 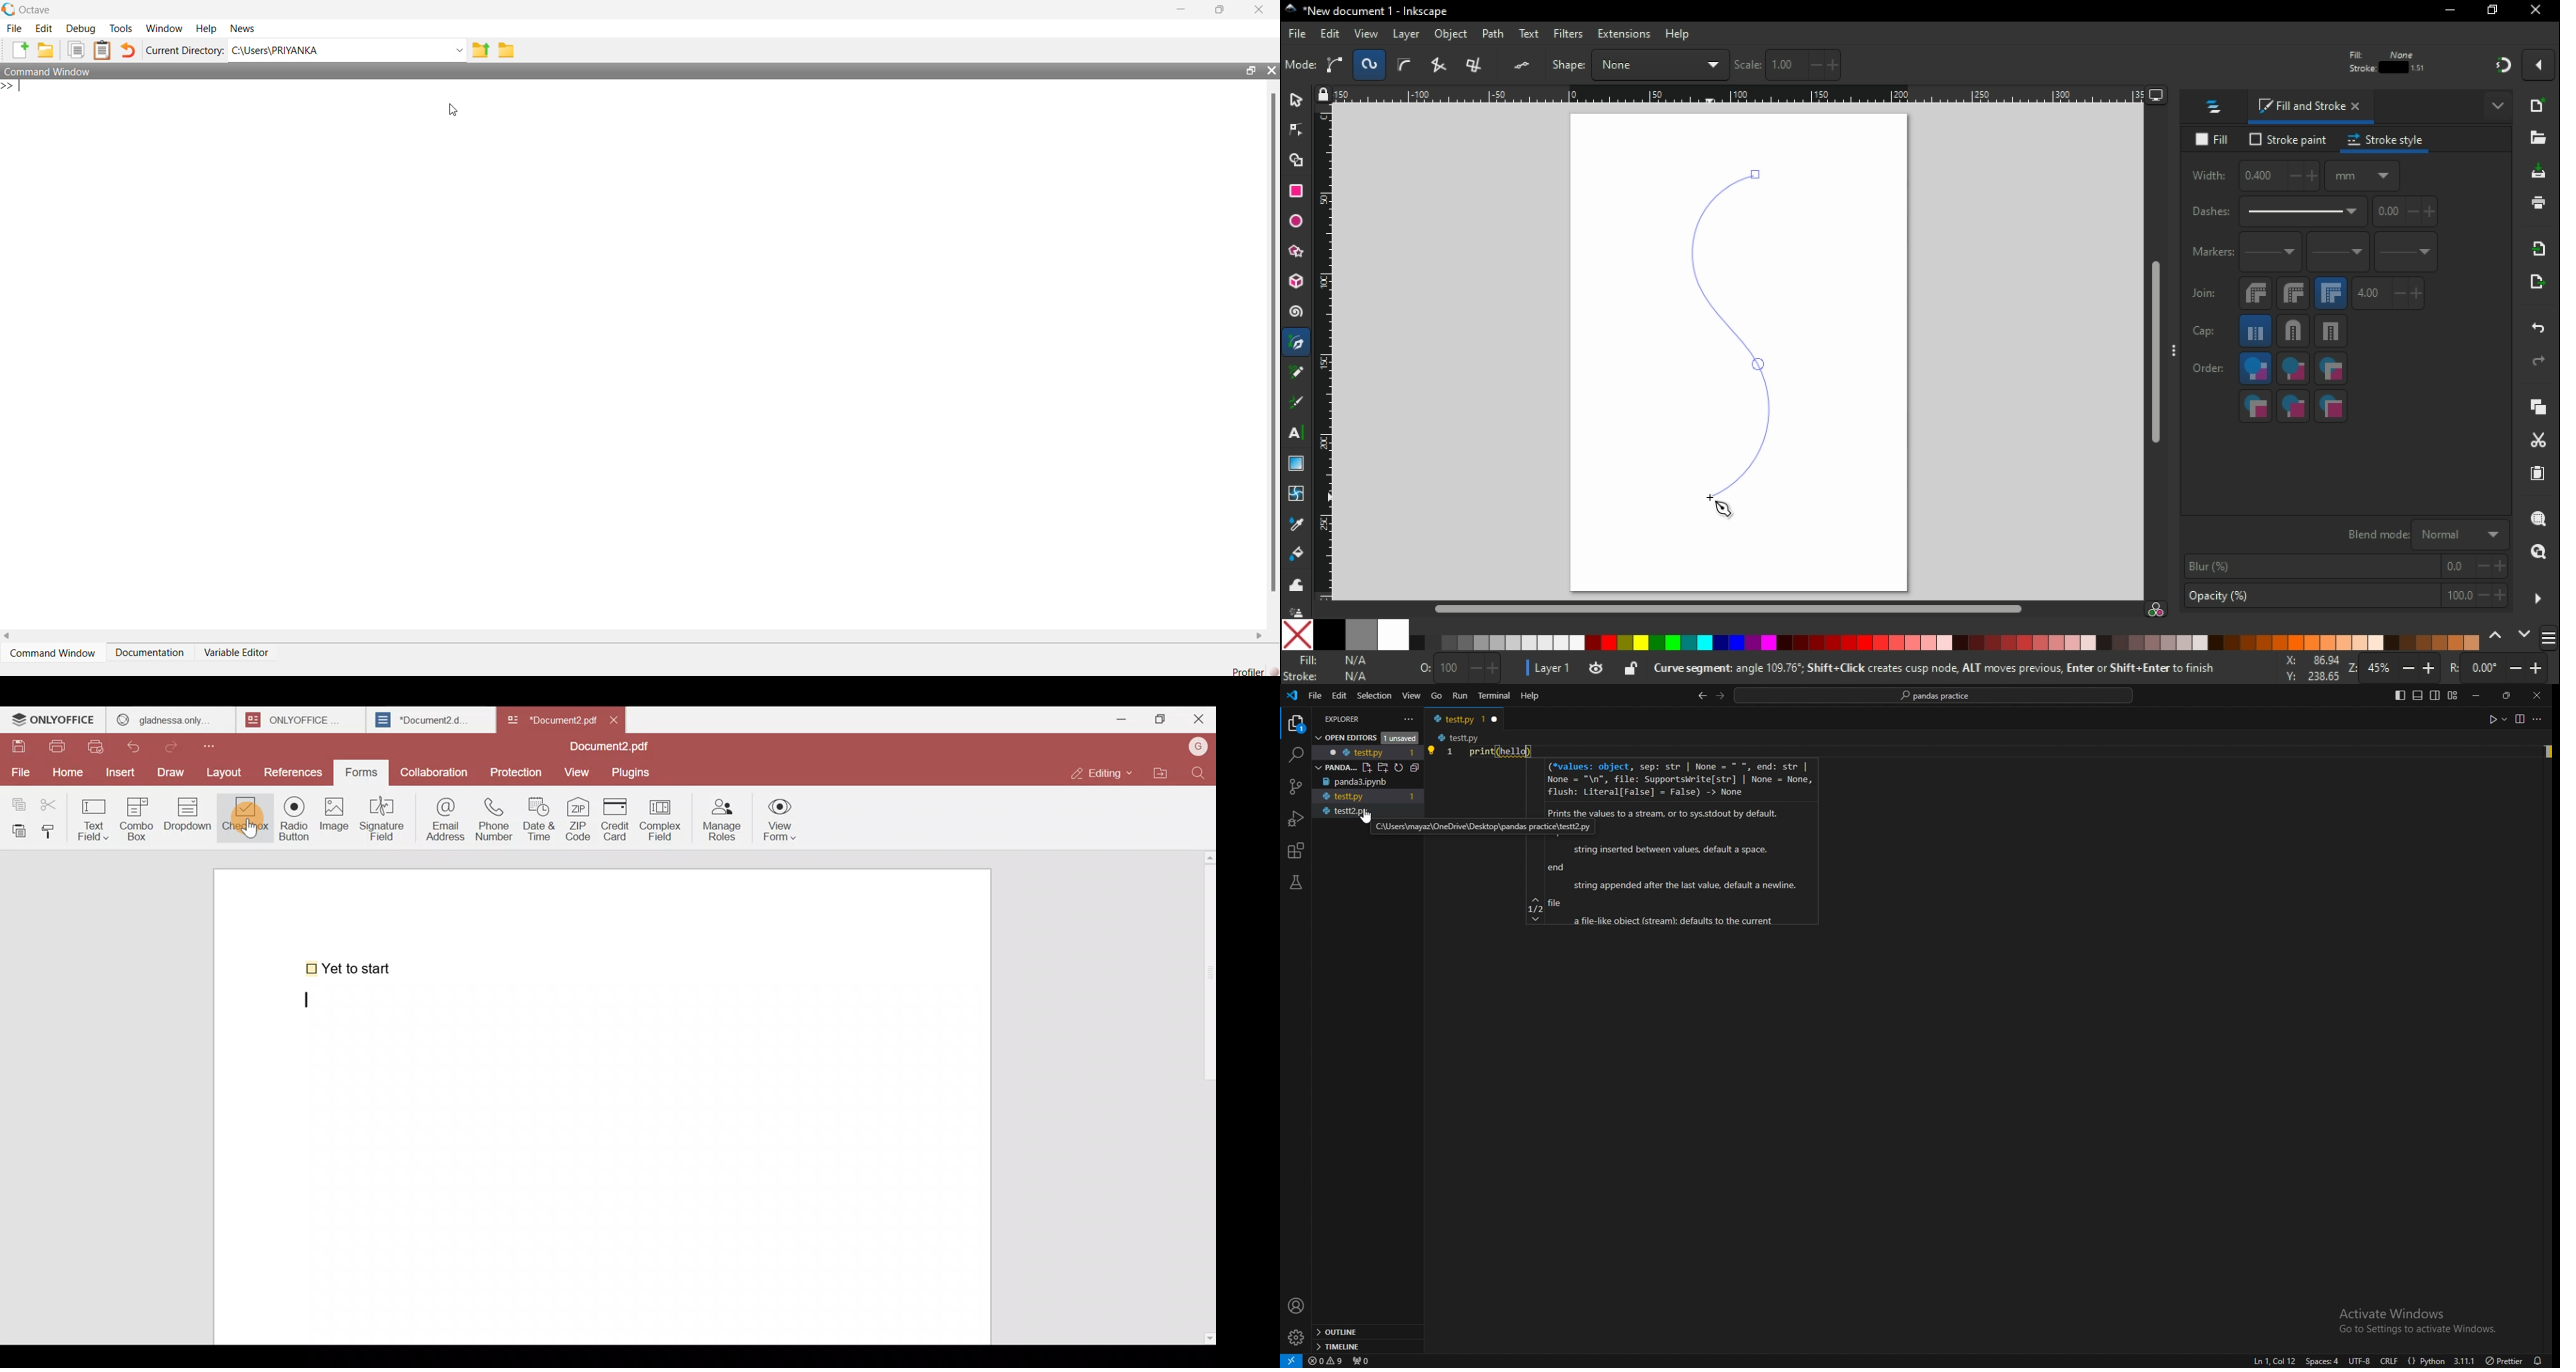 What do you see at coordinates (2449, 11) in the screenshot?
I see `minimize` at bounding box center [2449, 11].